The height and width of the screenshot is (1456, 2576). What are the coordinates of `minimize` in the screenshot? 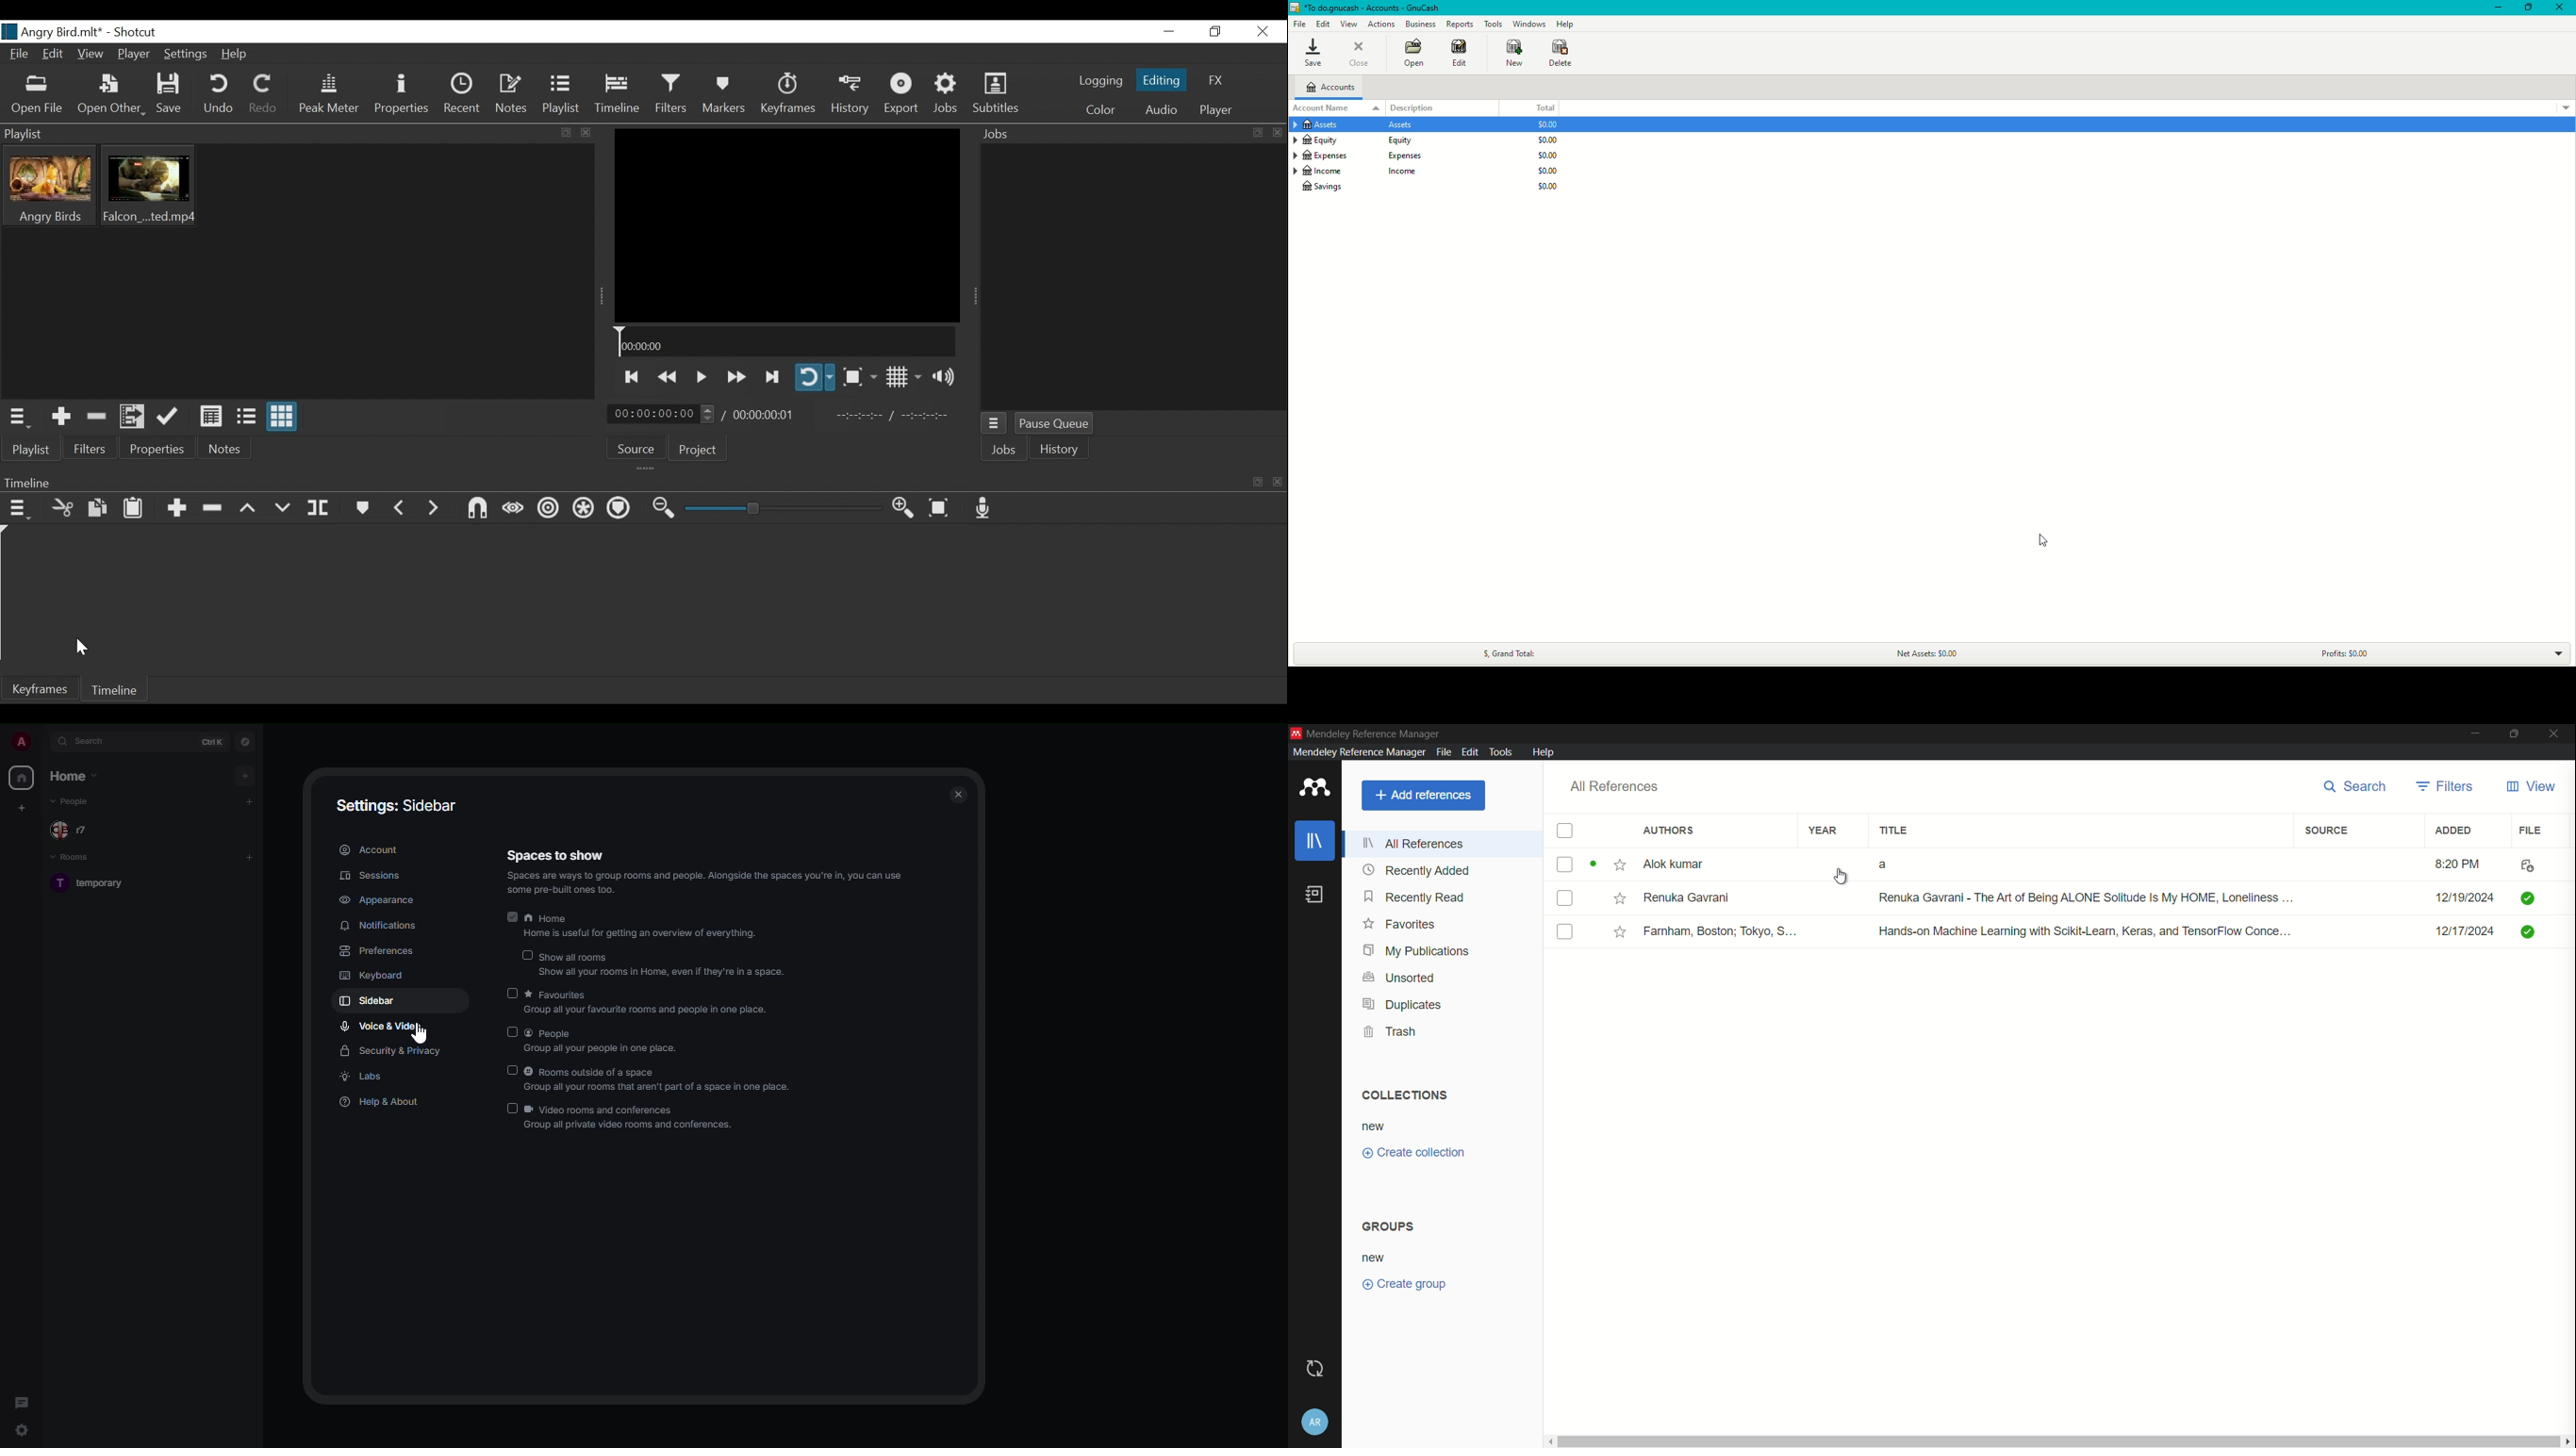 It's located at (2476, 734).